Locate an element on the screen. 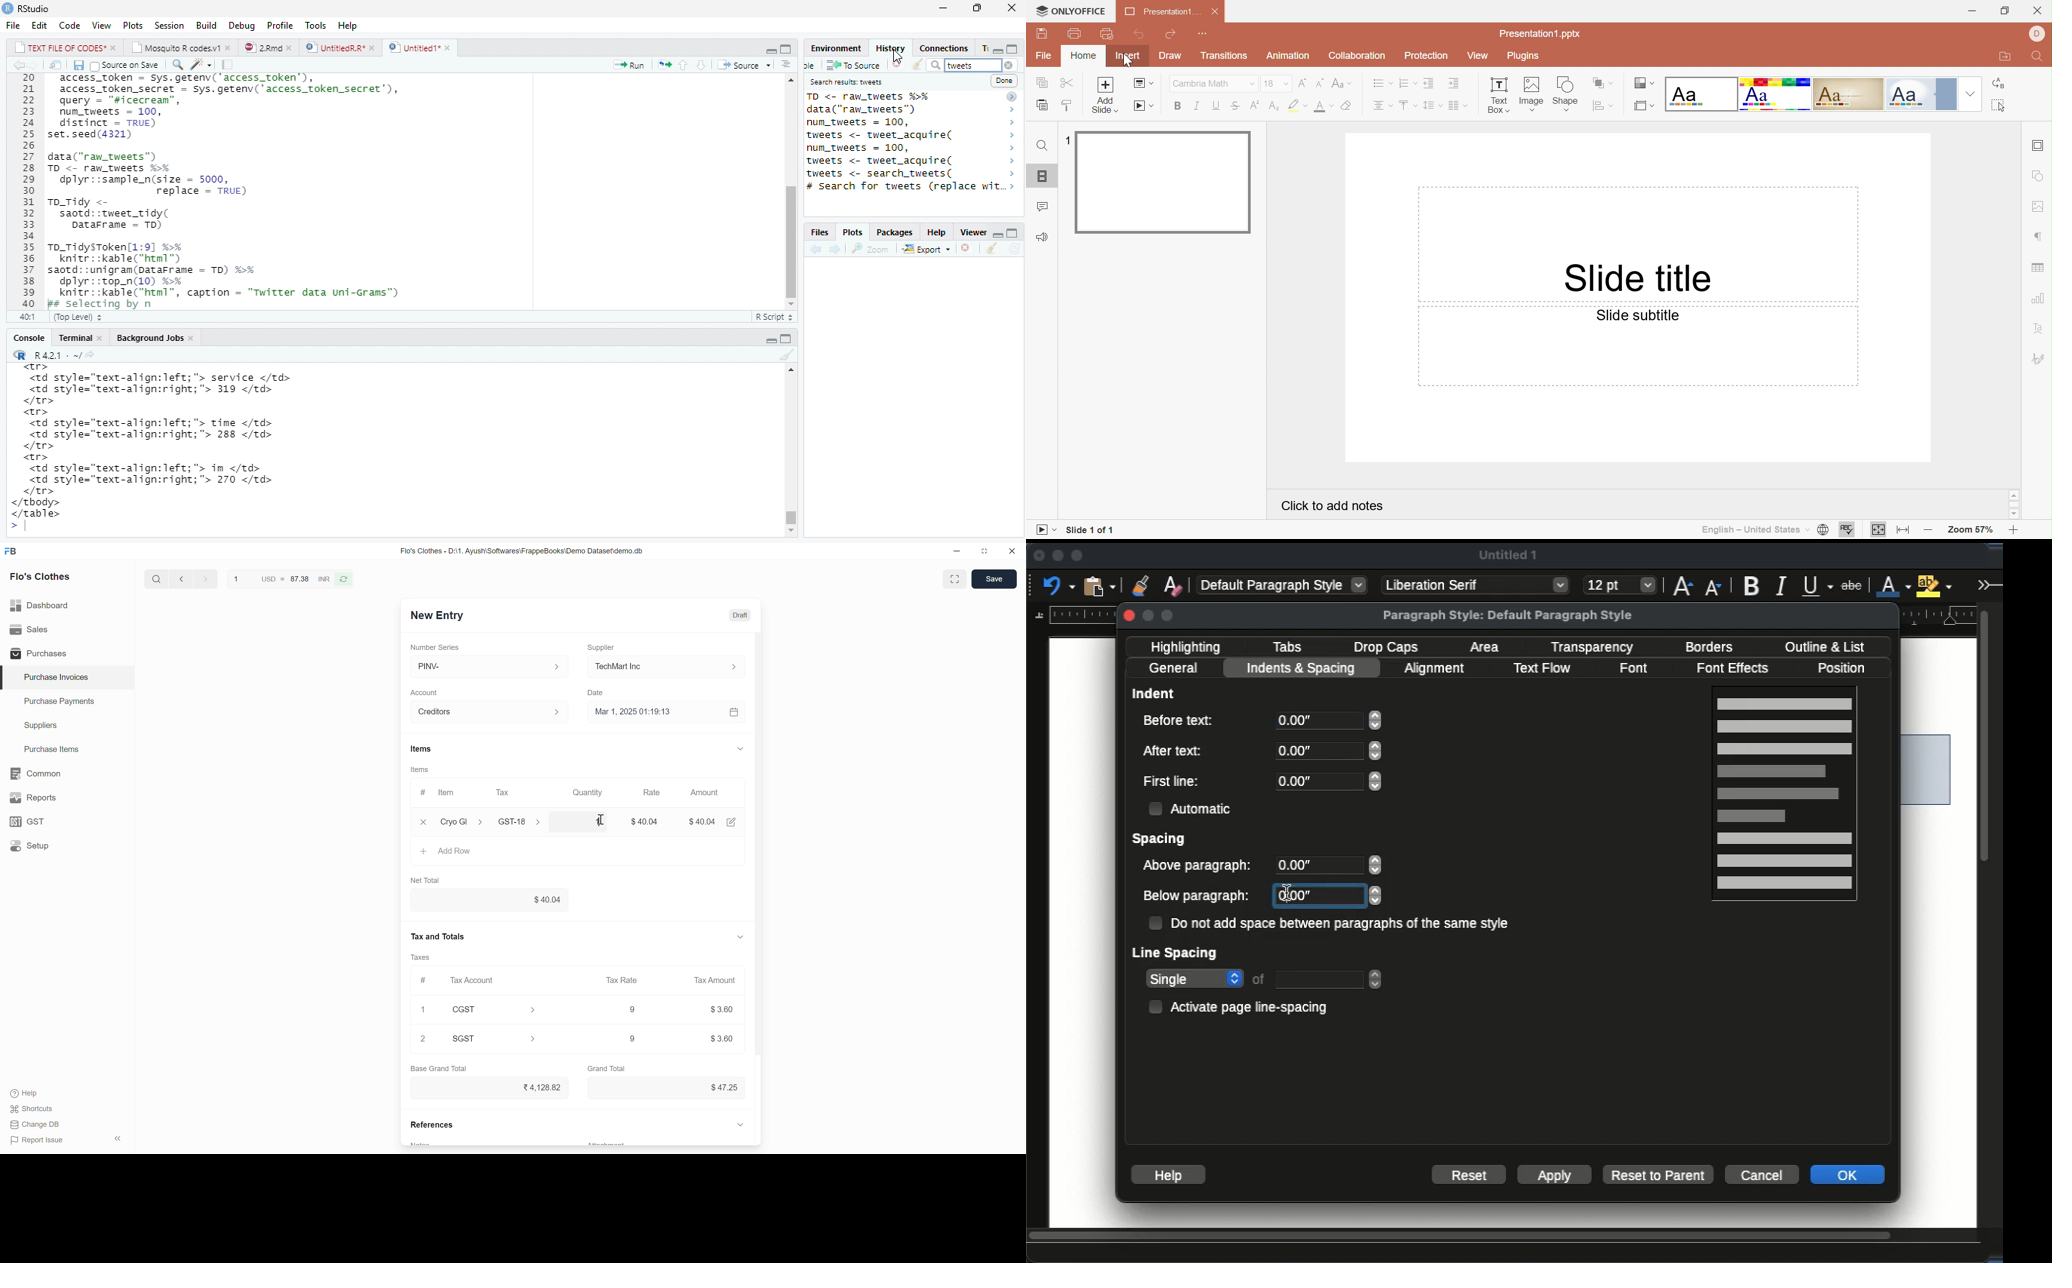 The height and width of the screenshot is (1288, 2072). Sales is located at coordinates (31, 630).